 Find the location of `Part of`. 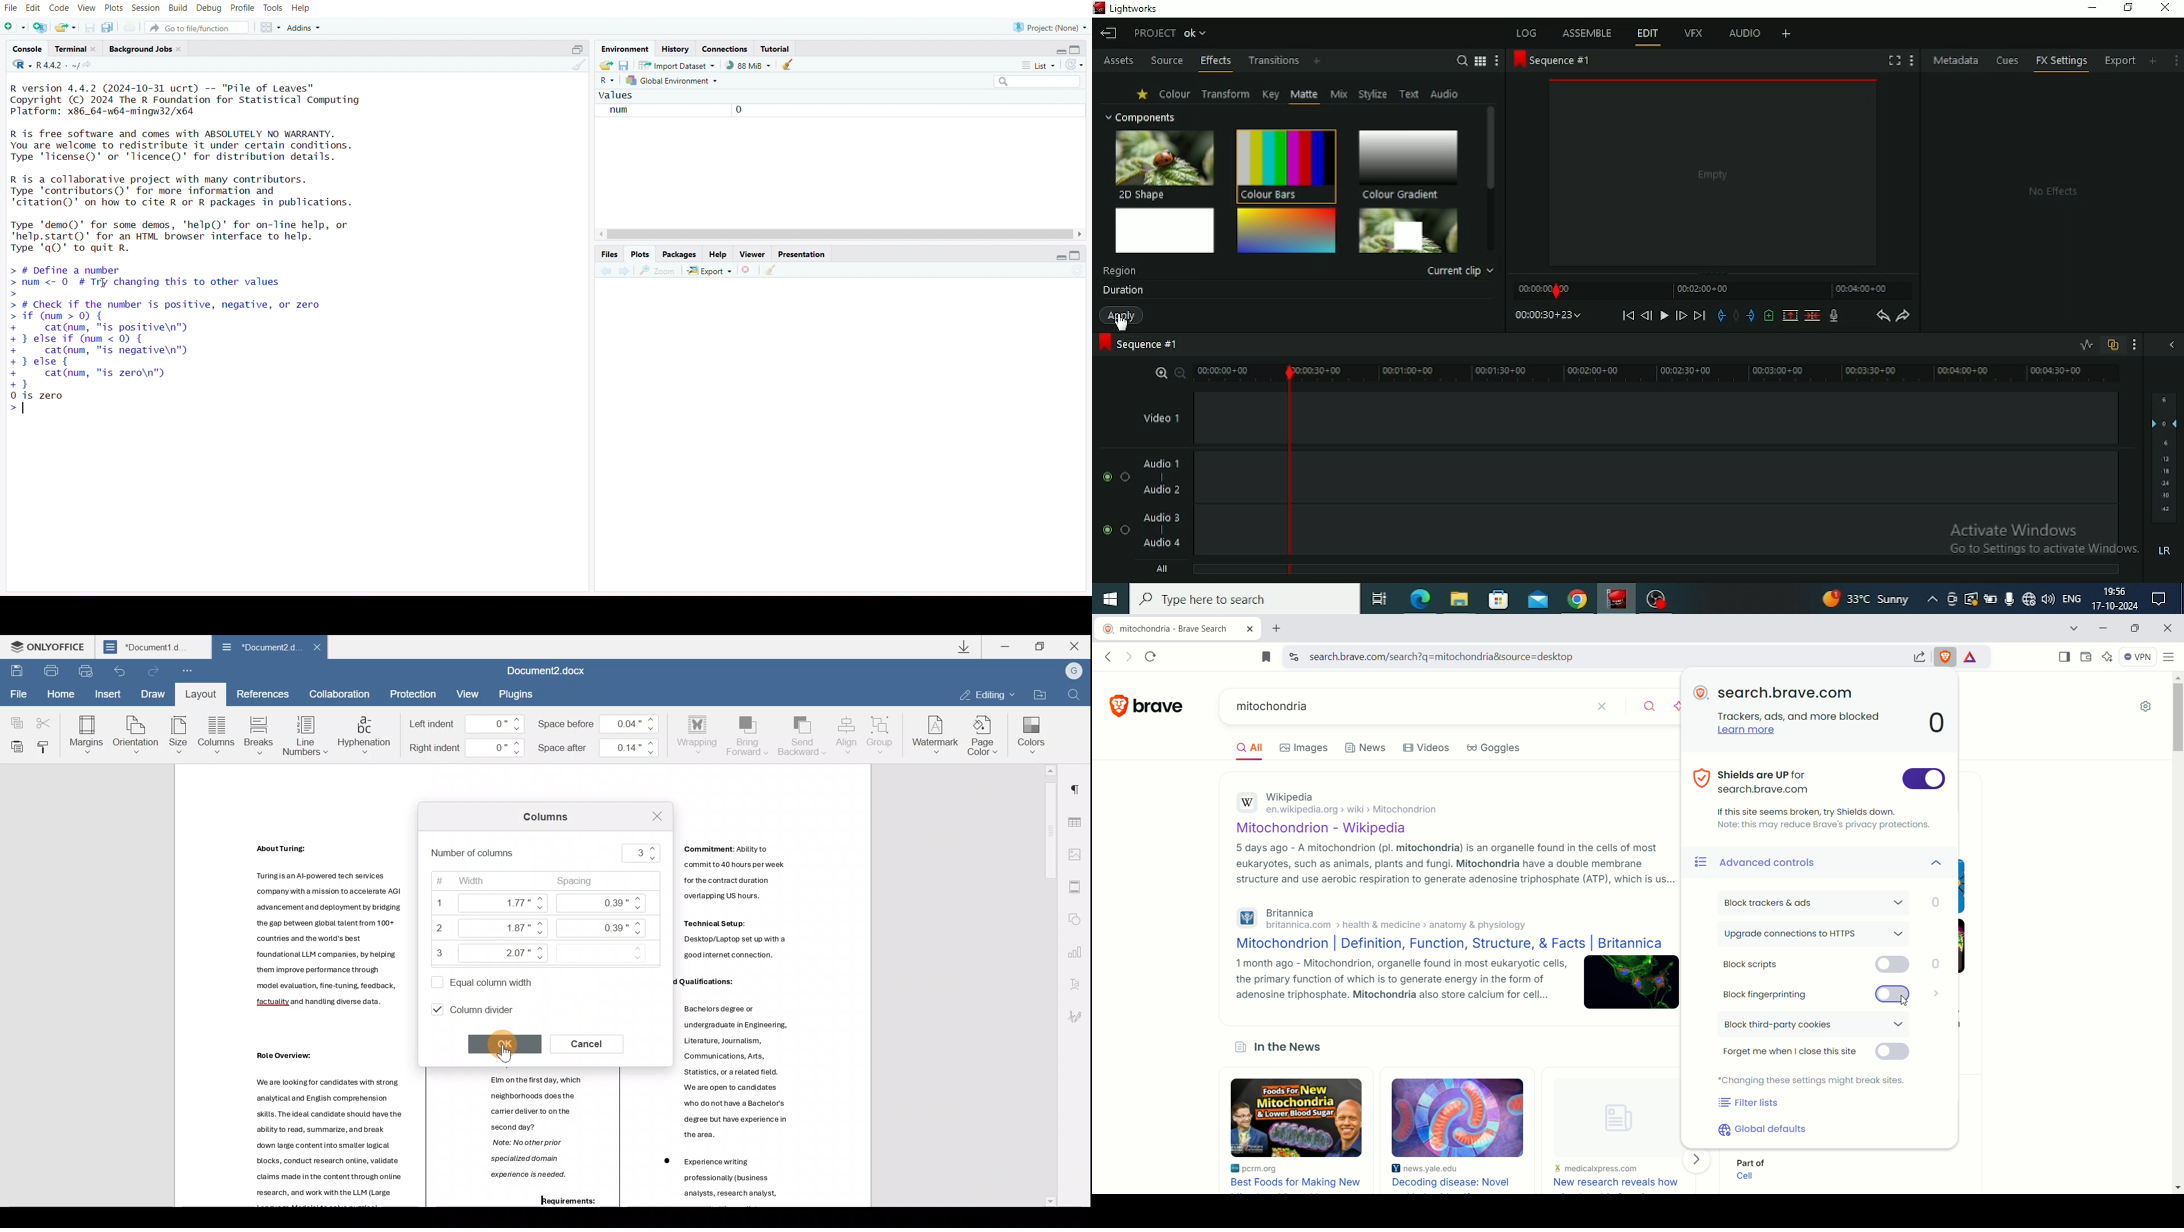

Part of is located at coordinates (1756, 1161).